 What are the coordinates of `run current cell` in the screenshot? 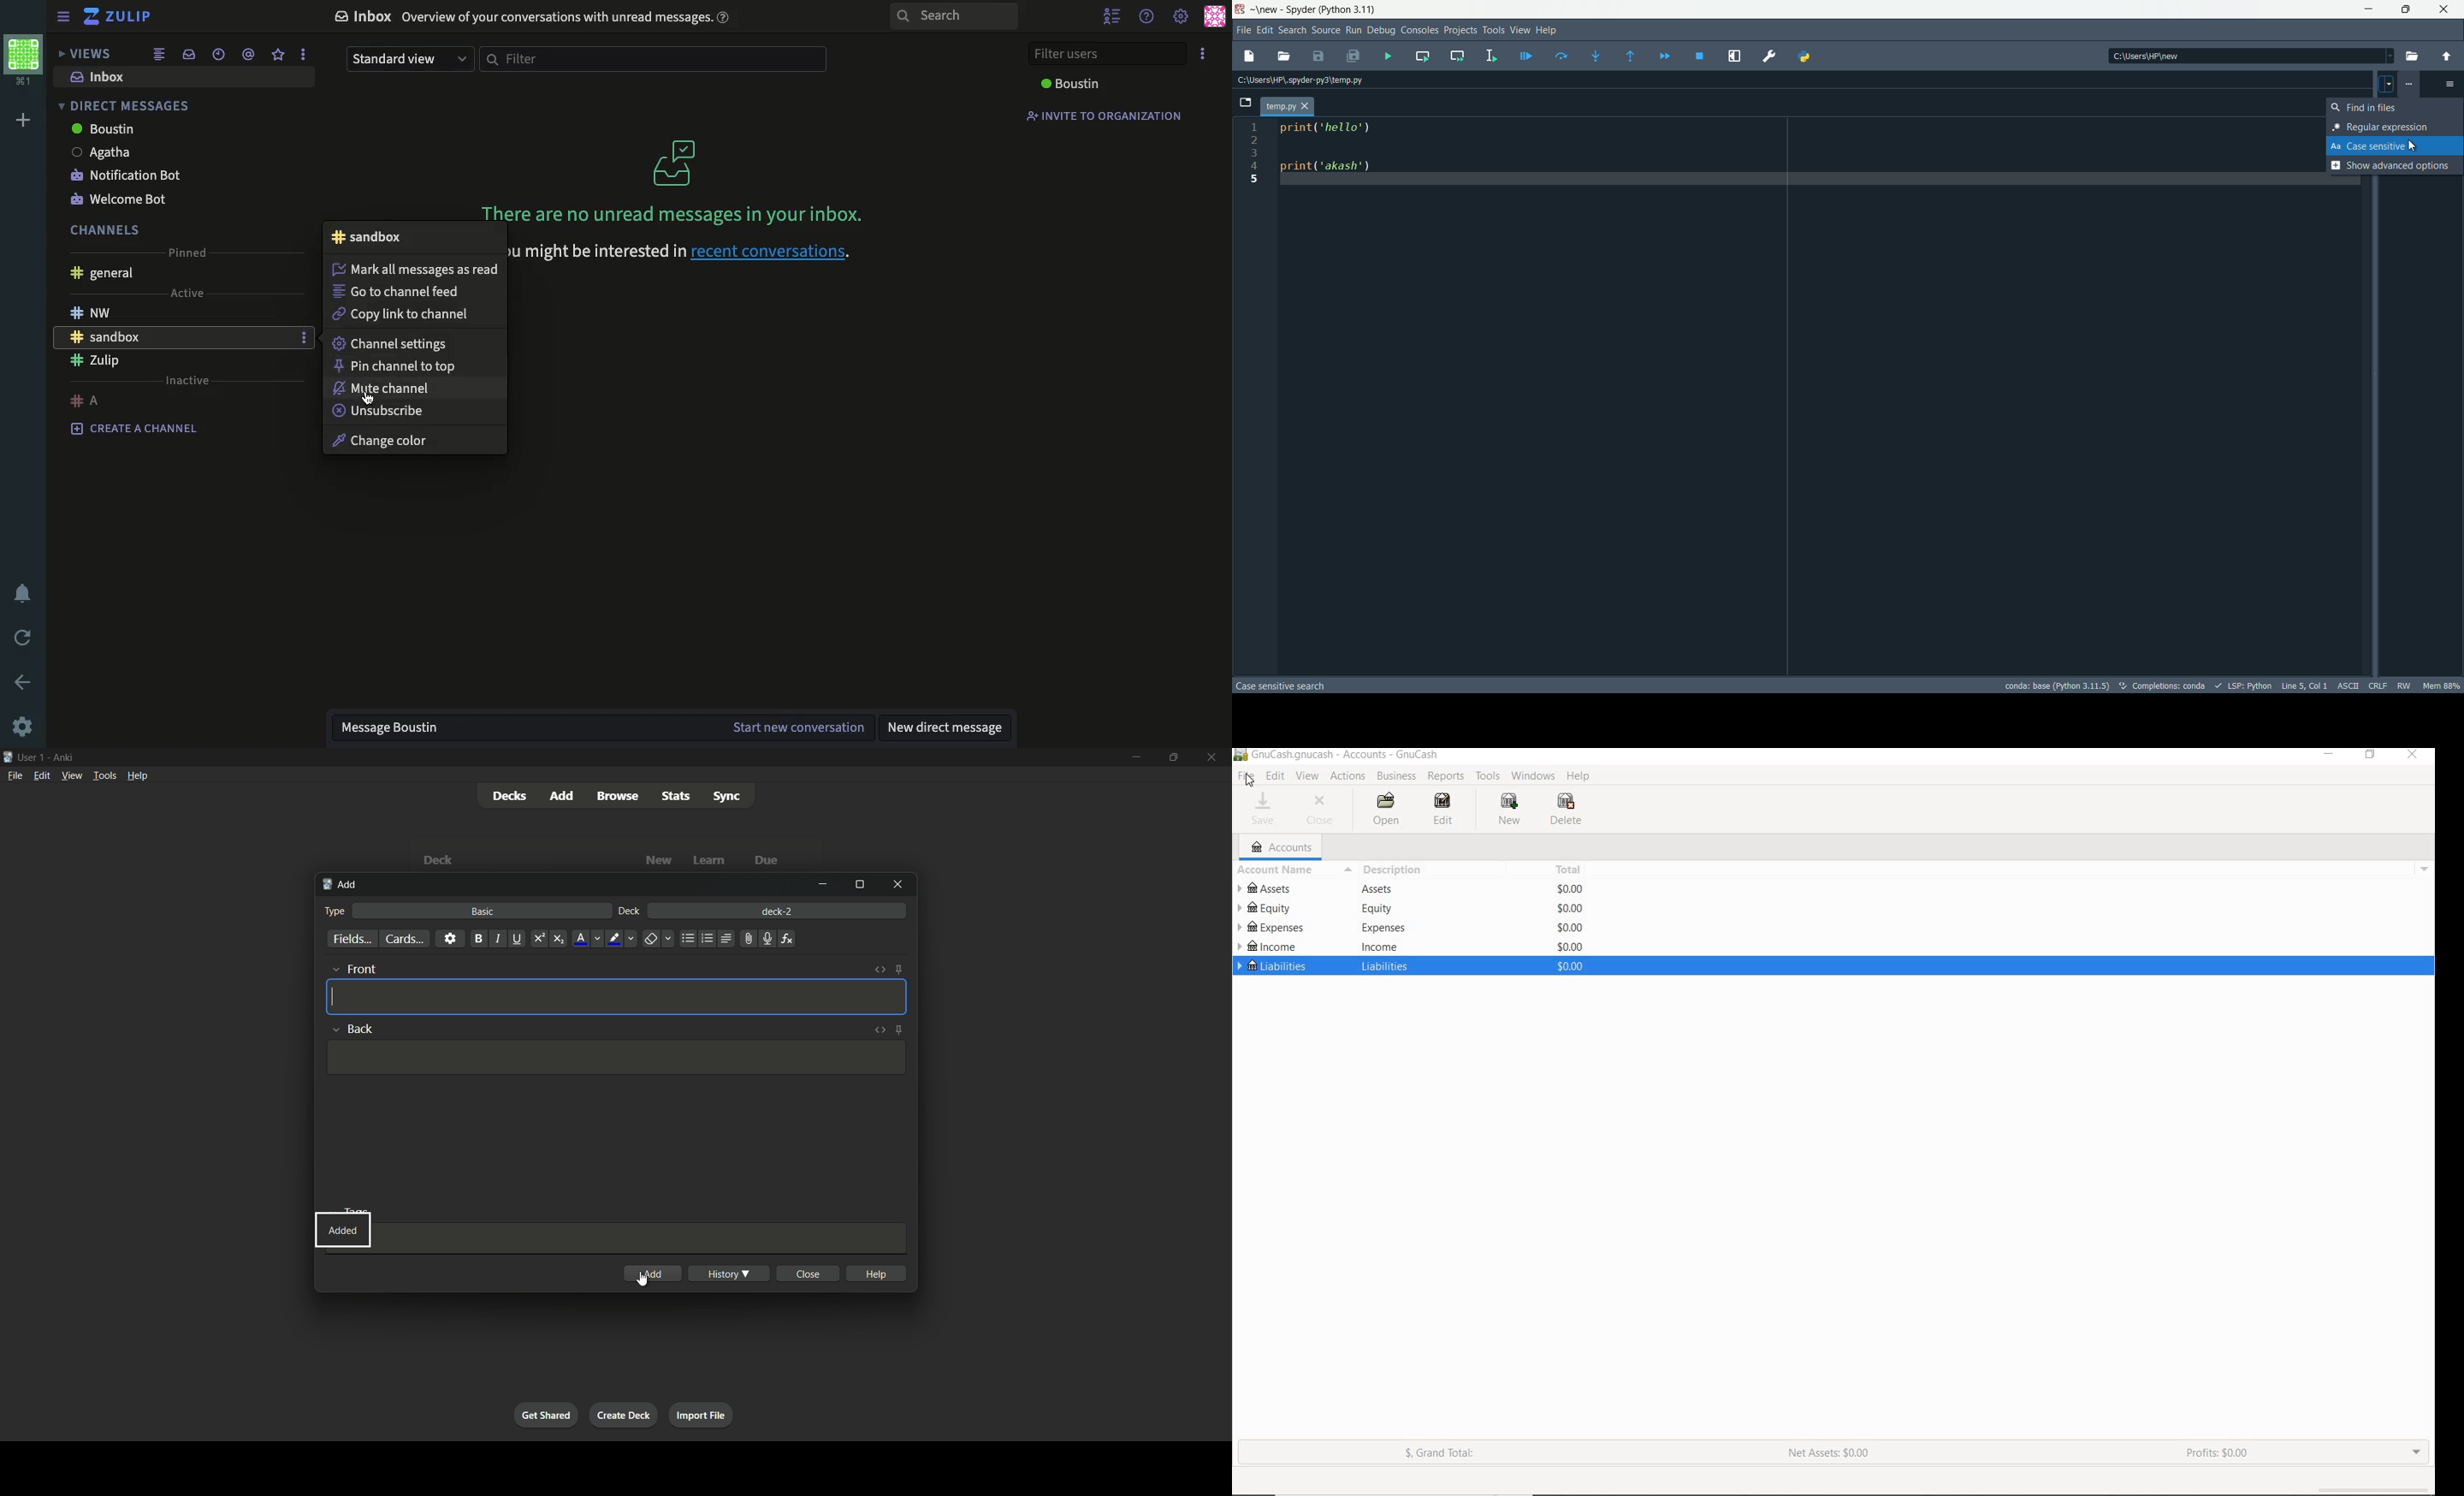 It's located at (1423, 56).